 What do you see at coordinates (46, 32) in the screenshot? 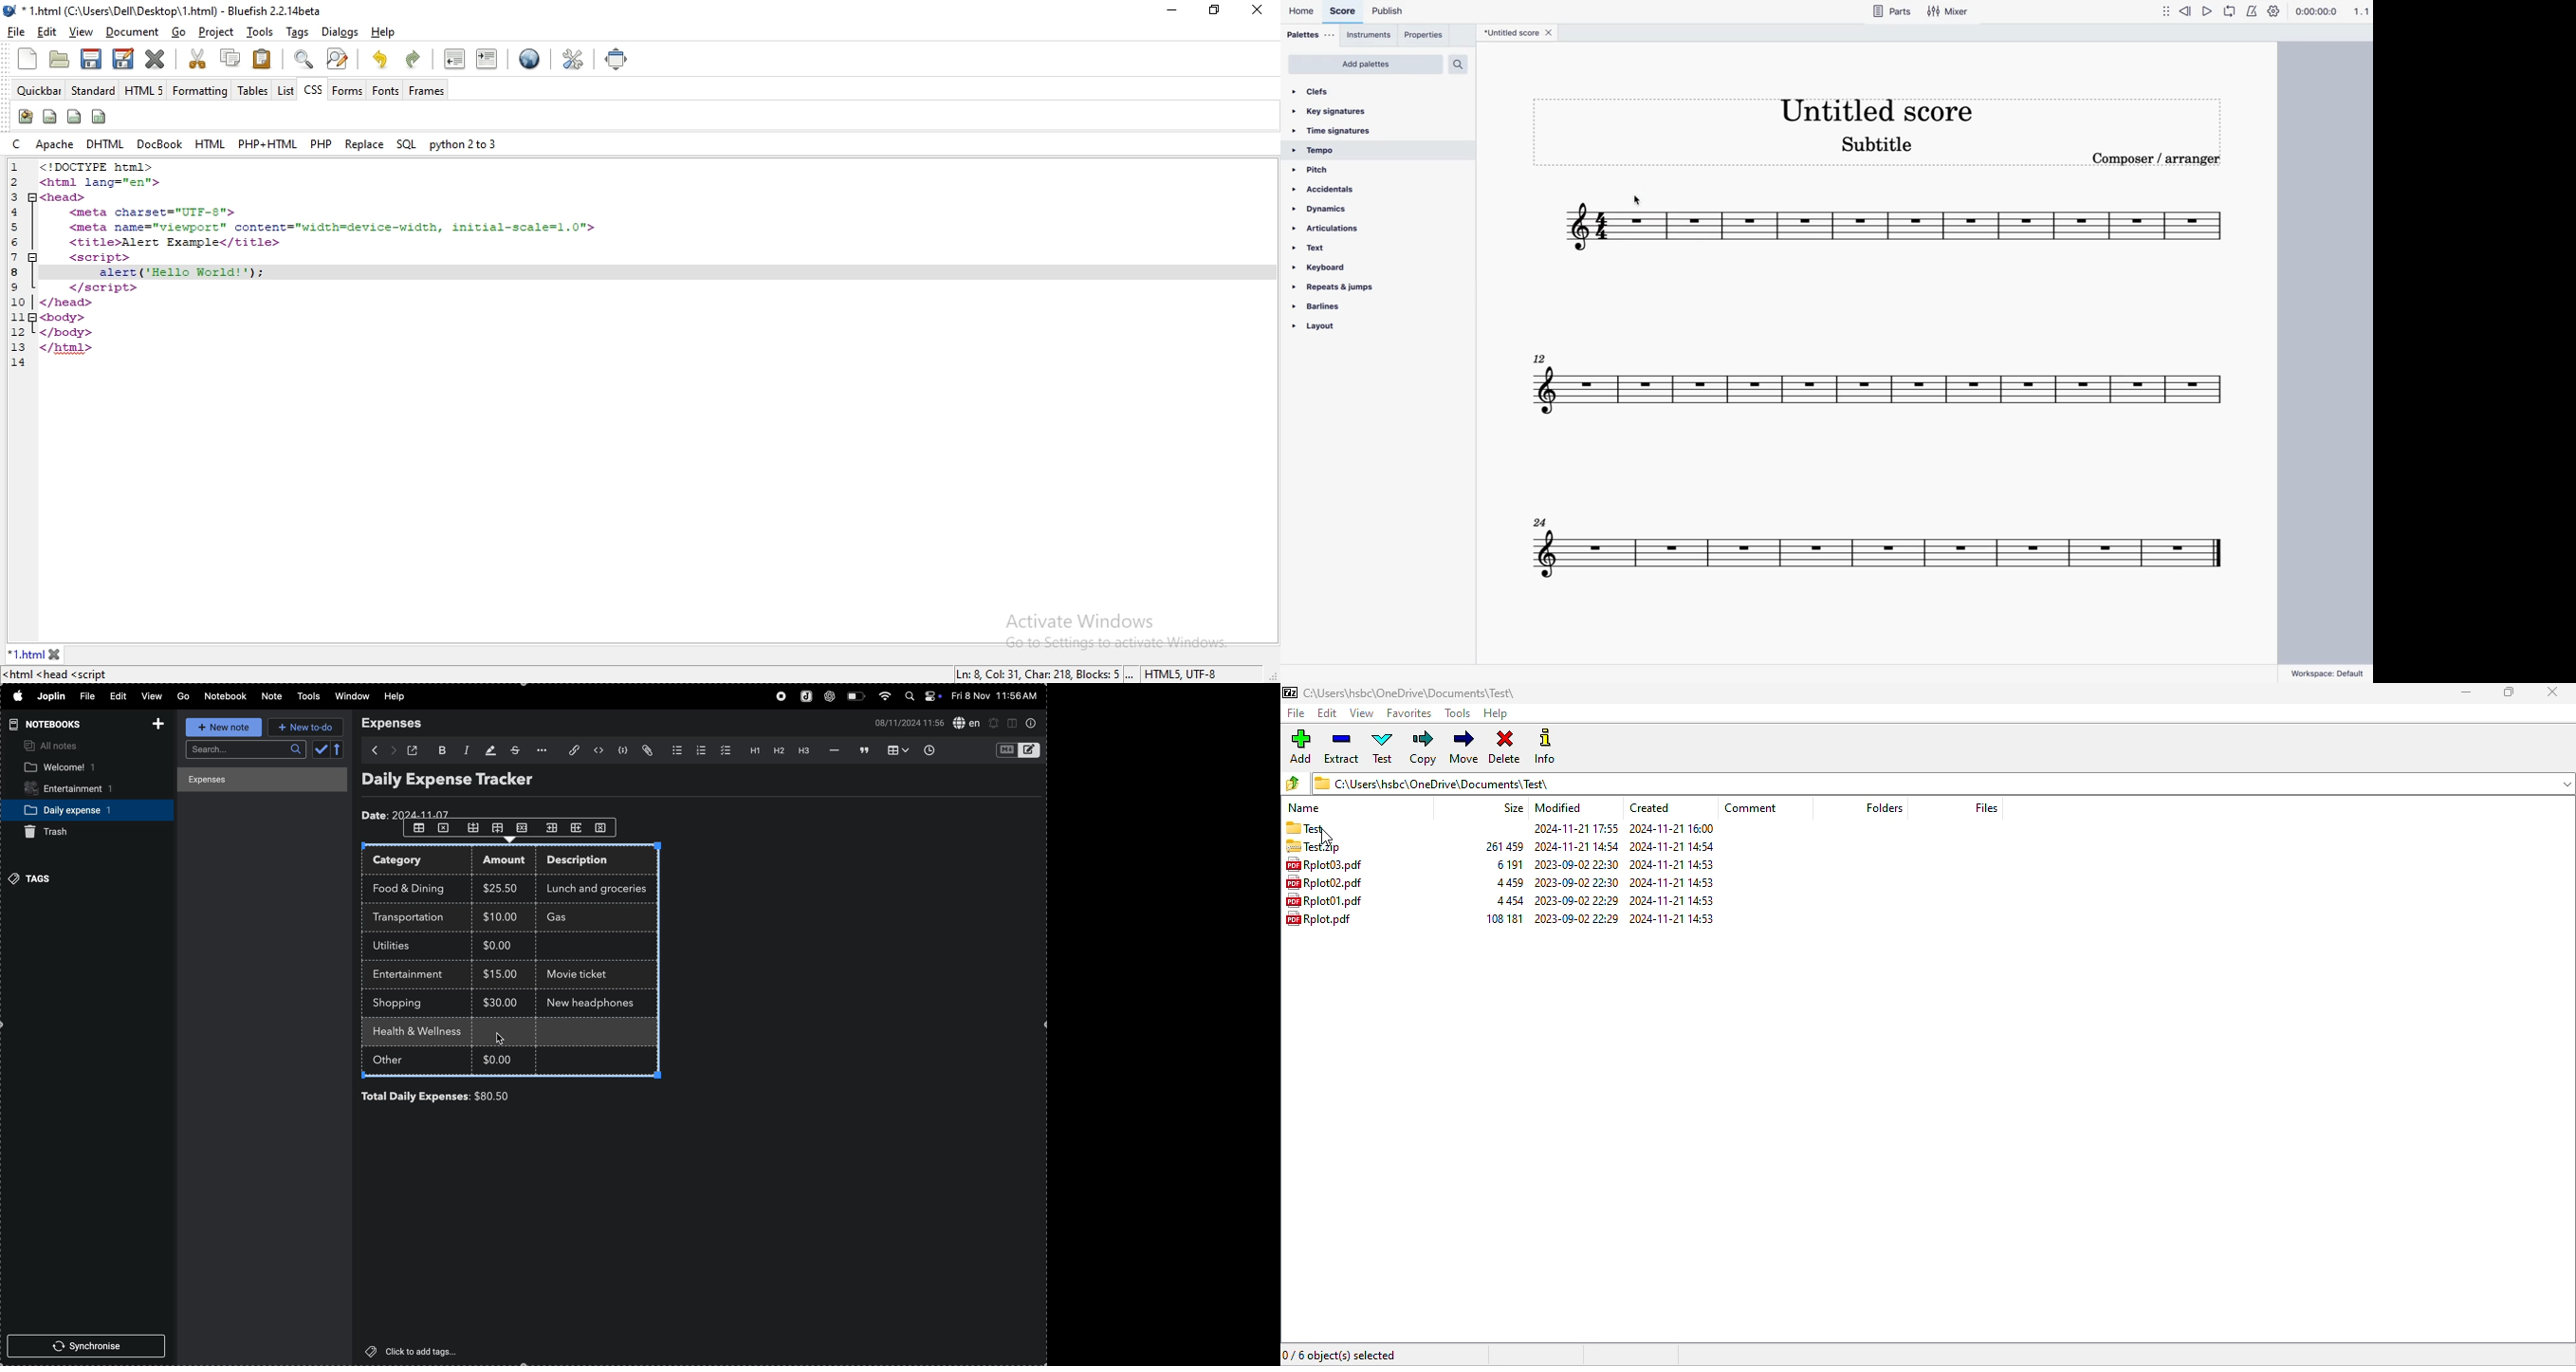
I see `edit` at bounding box center [46, 32].